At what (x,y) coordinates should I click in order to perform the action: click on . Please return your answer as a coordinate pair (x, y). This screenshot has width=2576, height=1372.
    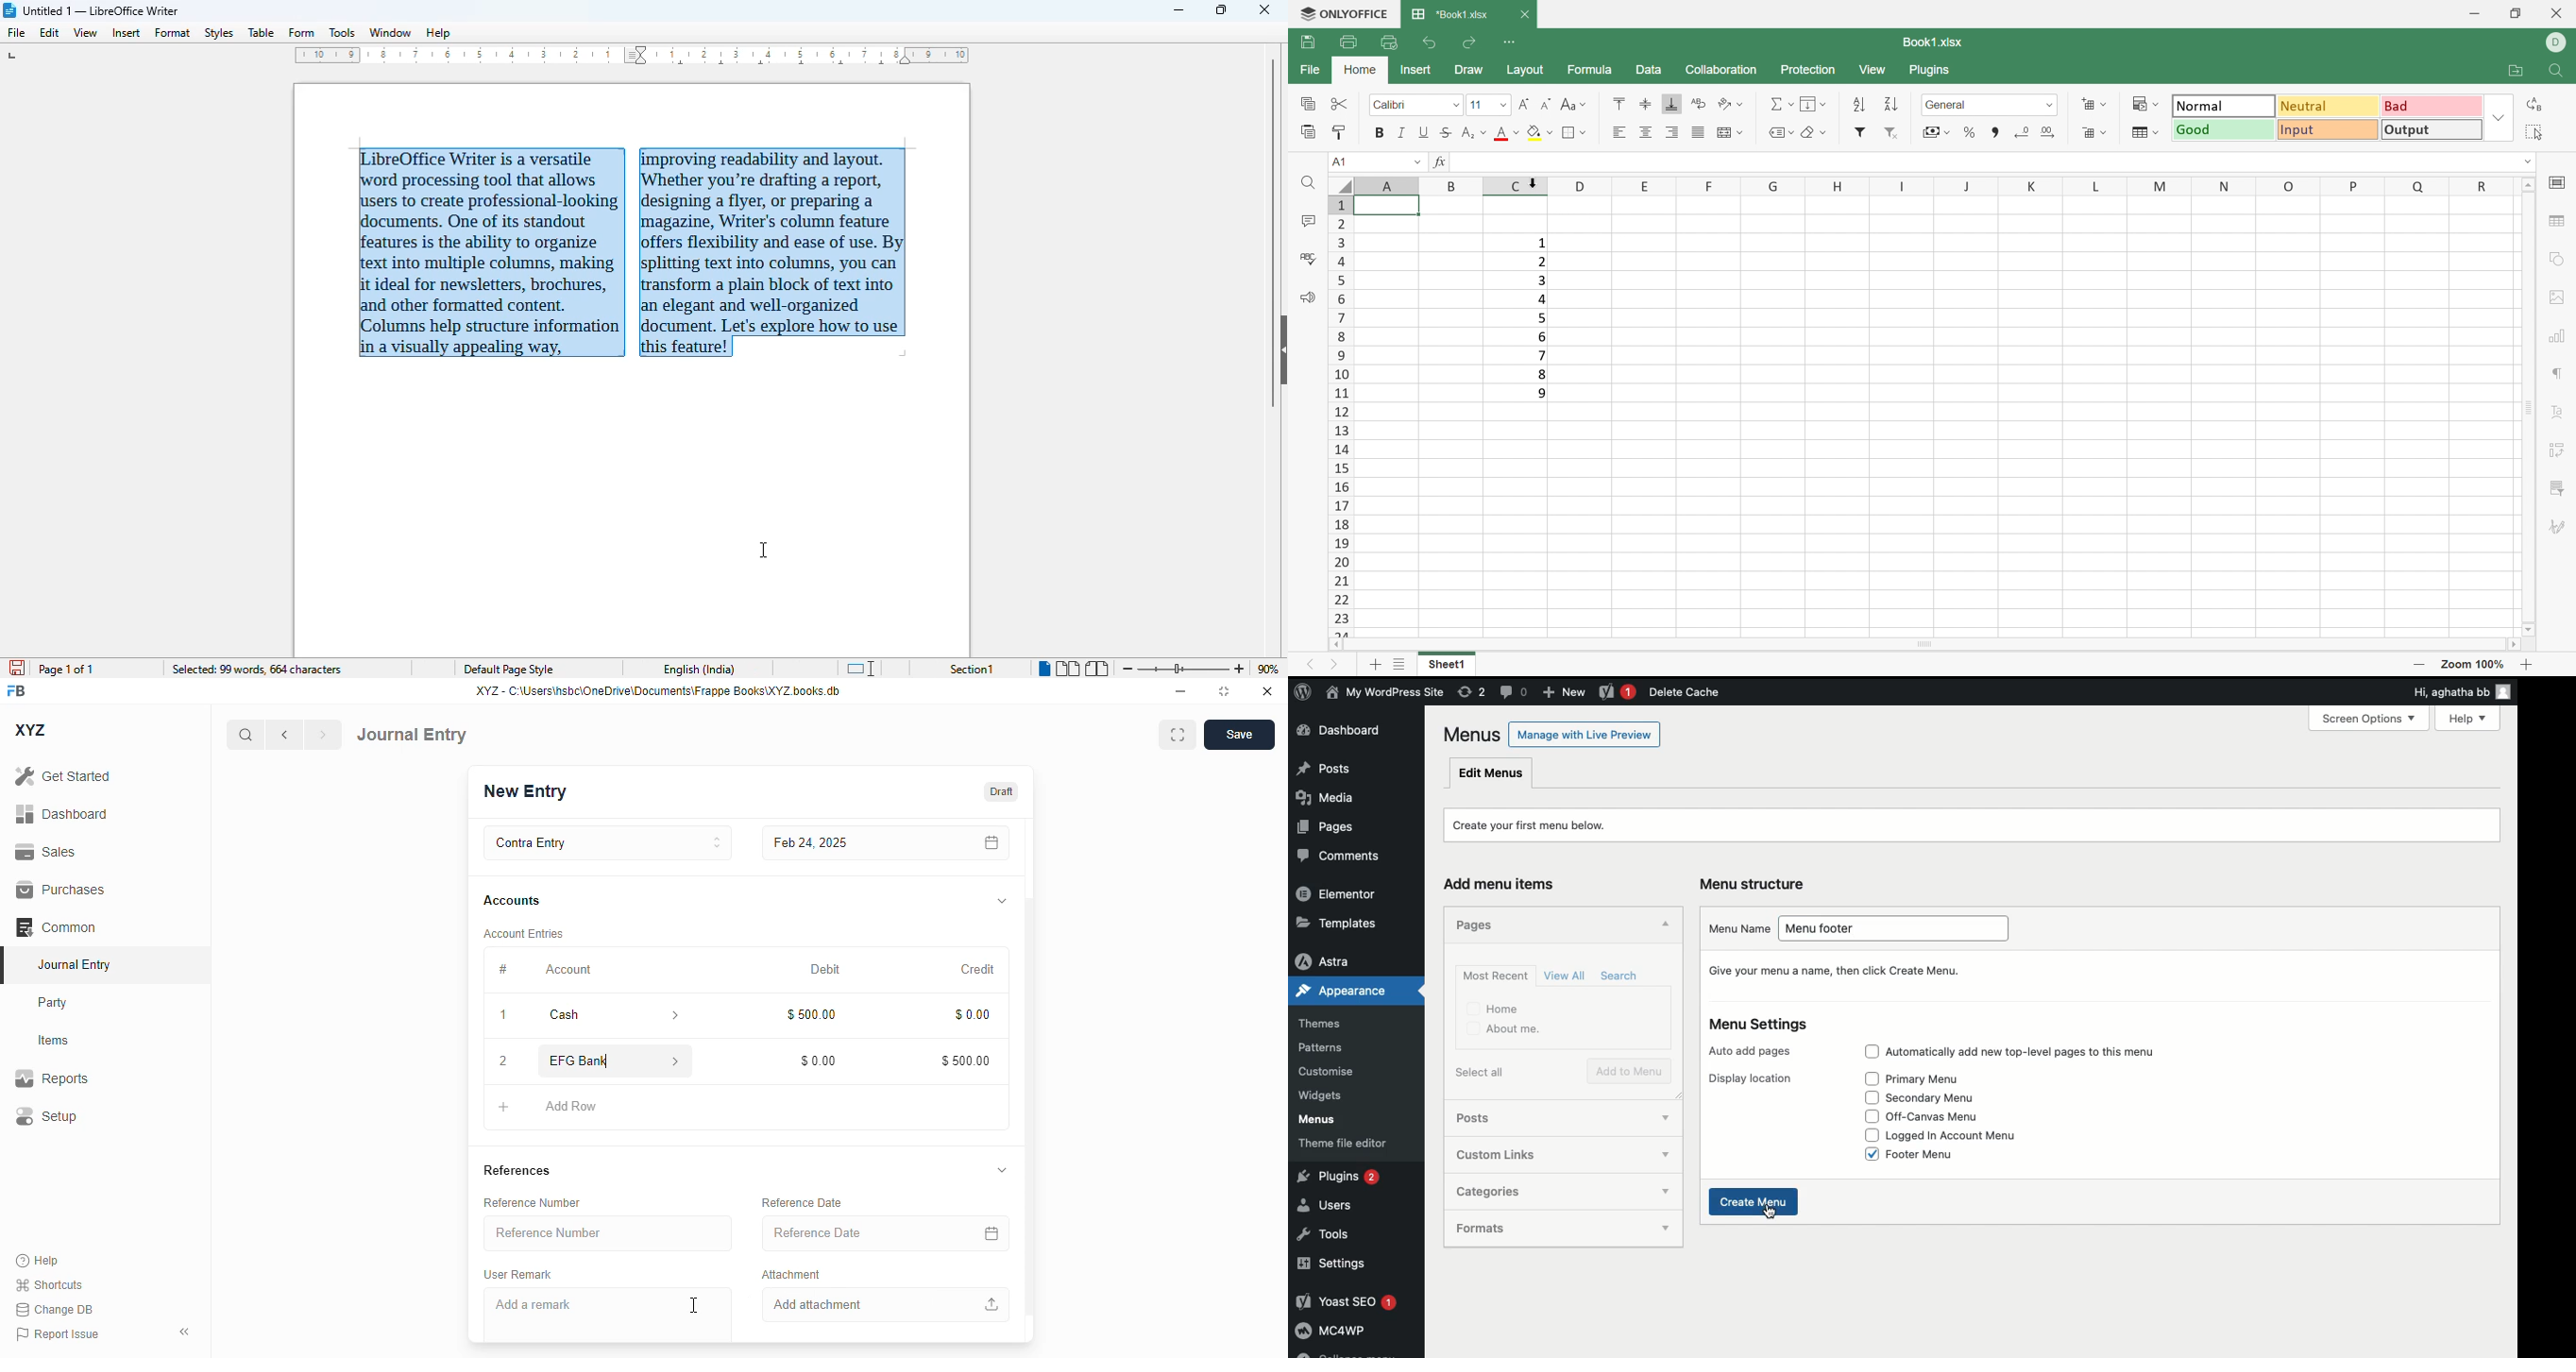
    Looking at the image, I should click on (1578, 187).